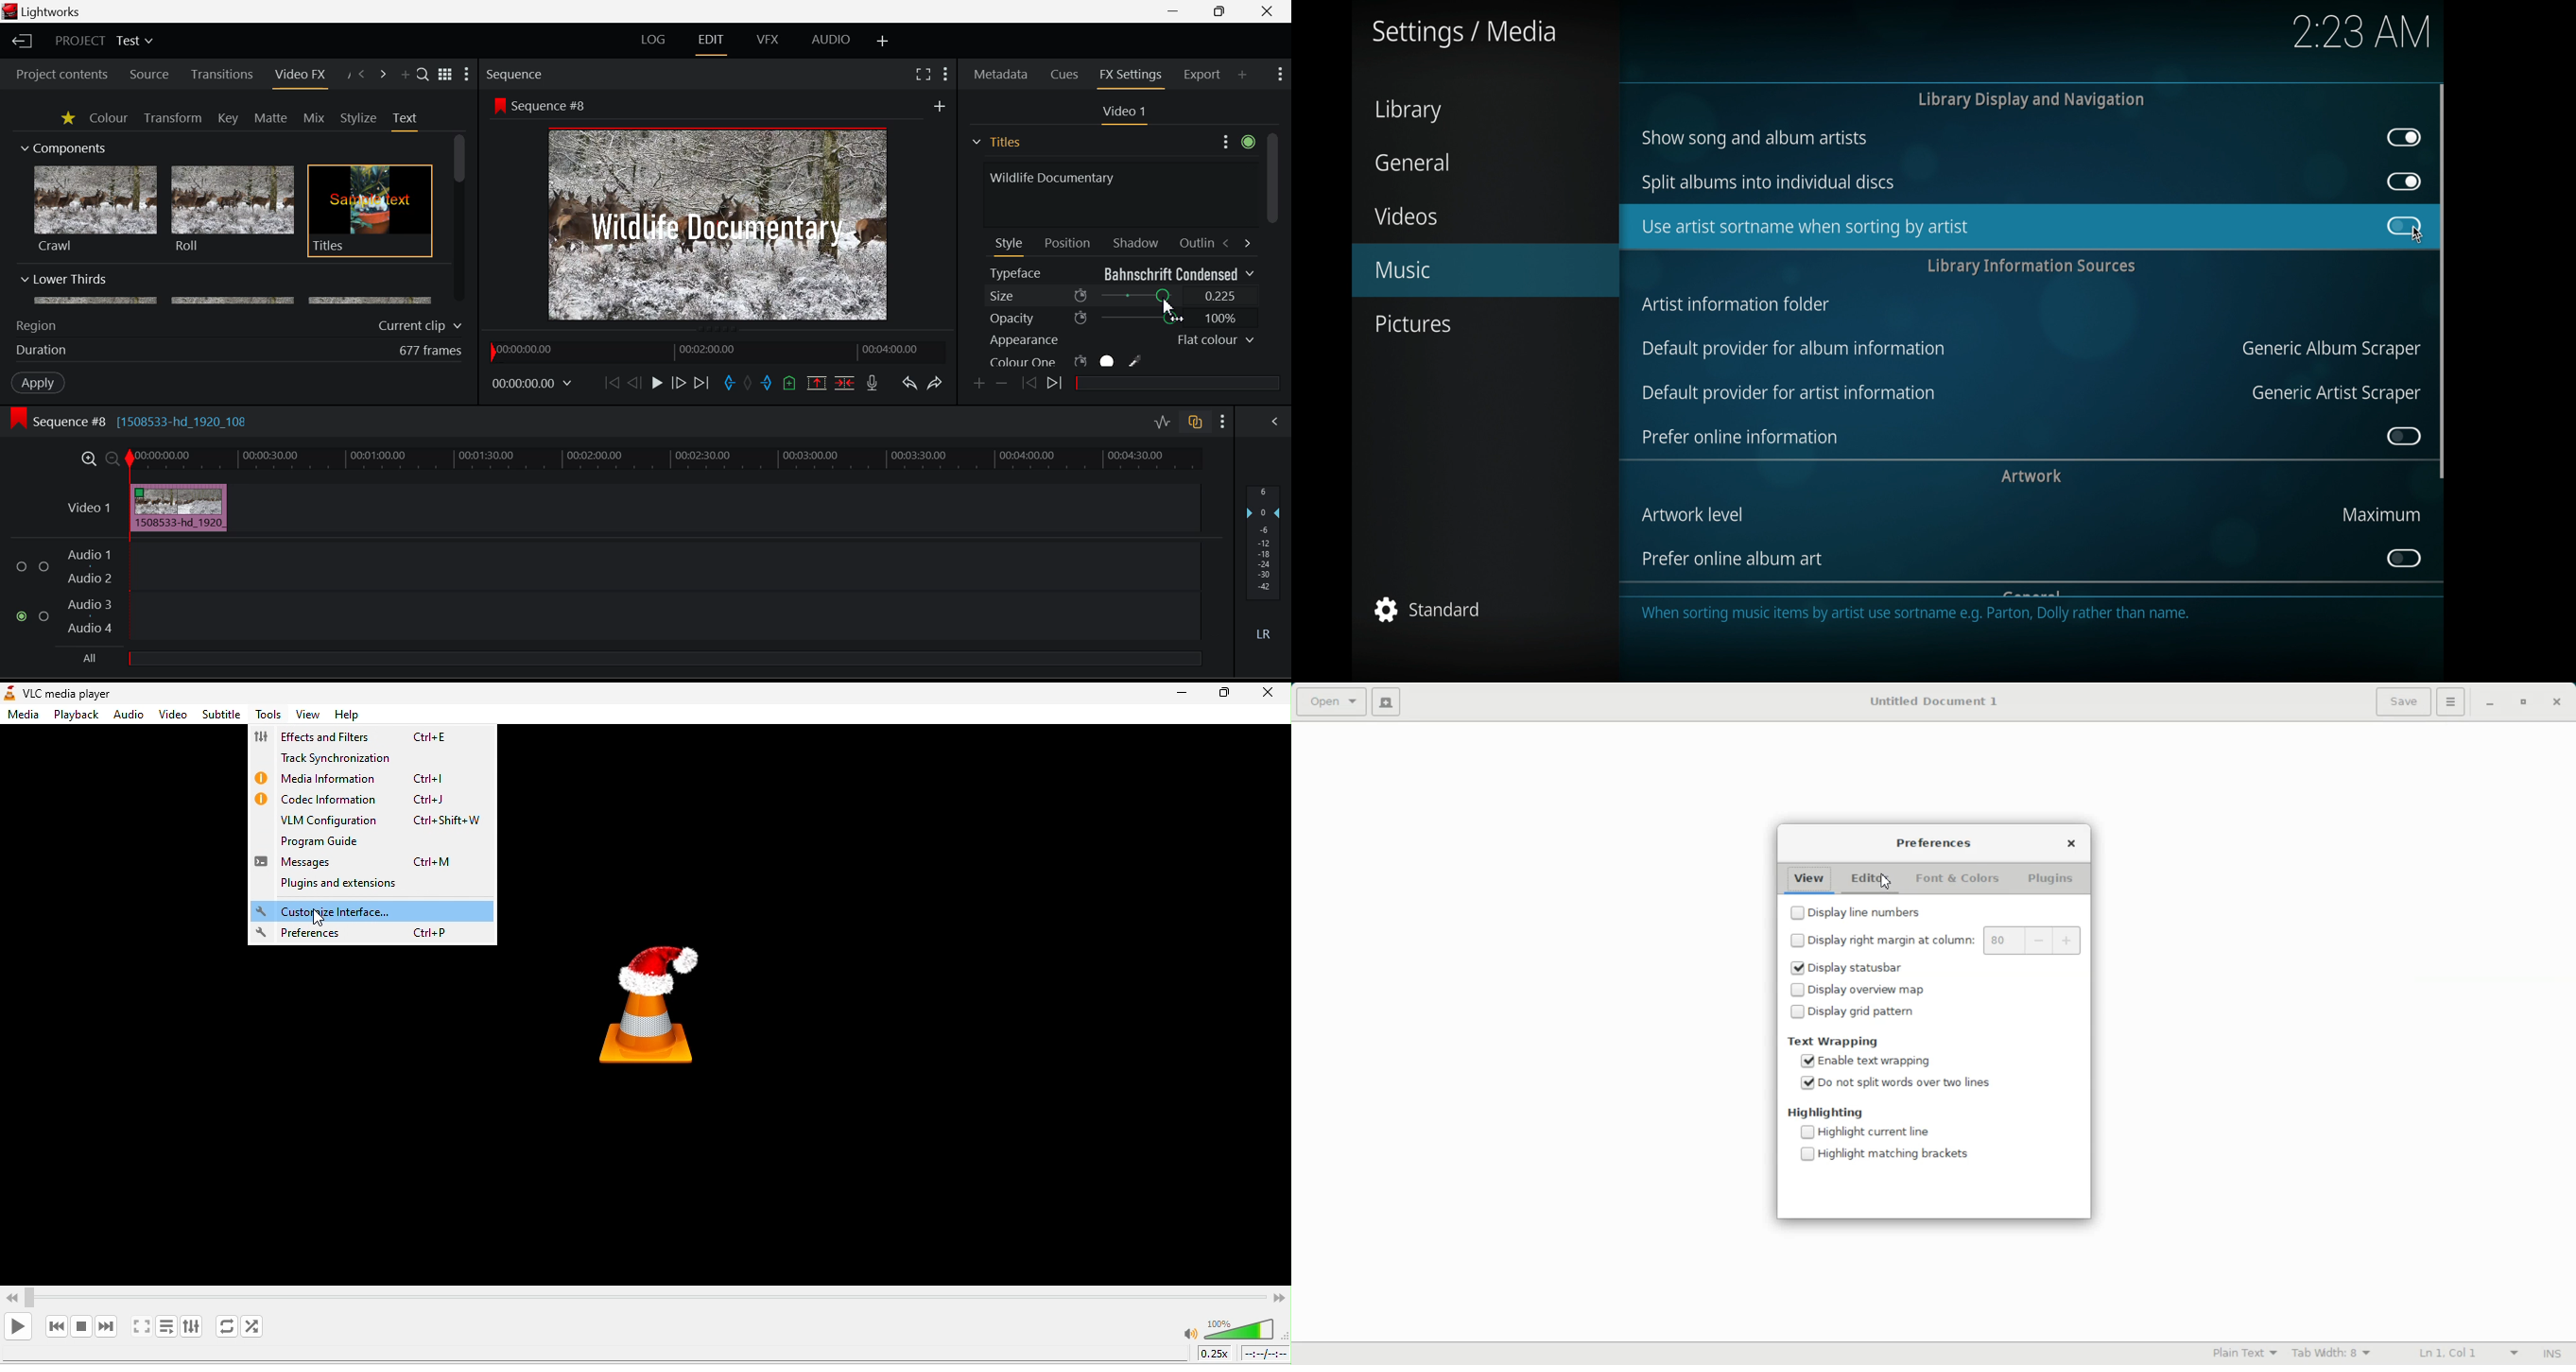  What do you see at coordinates (87, 557) in the screenshot?
I see `Audio 1` at bounding box center [87, 557].